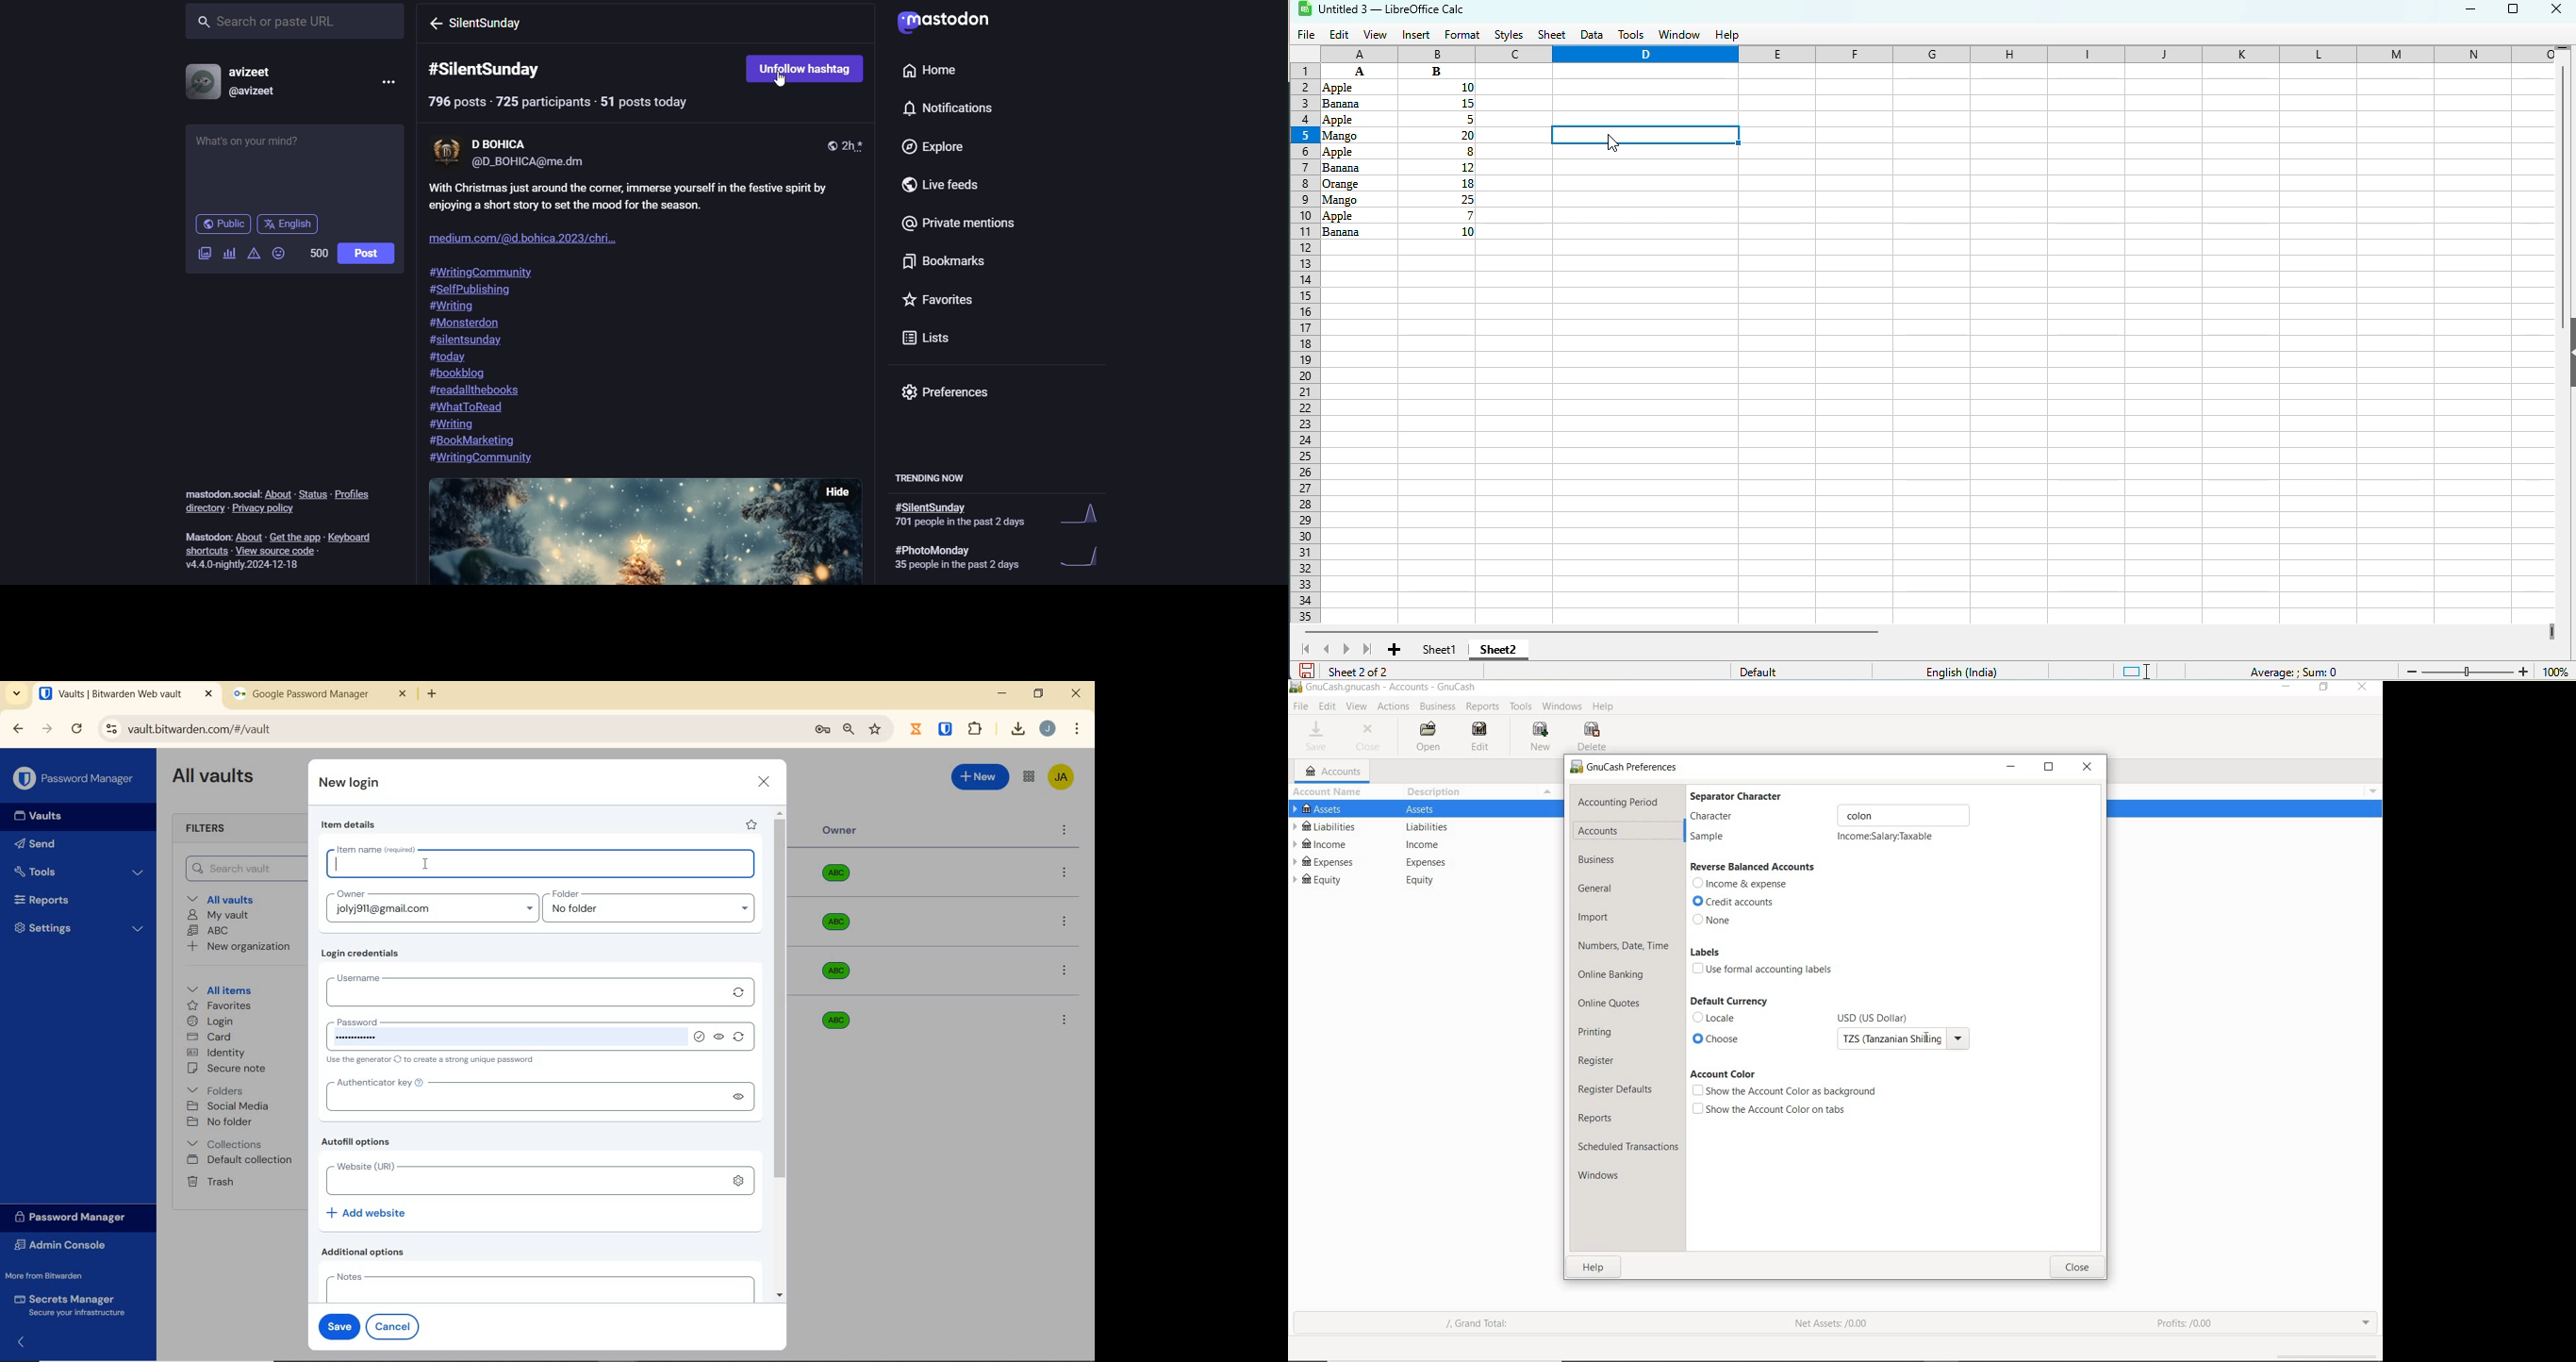 This screenshot has width=2576, height=1372. I want to click on Owner organization, so click(841, 878).